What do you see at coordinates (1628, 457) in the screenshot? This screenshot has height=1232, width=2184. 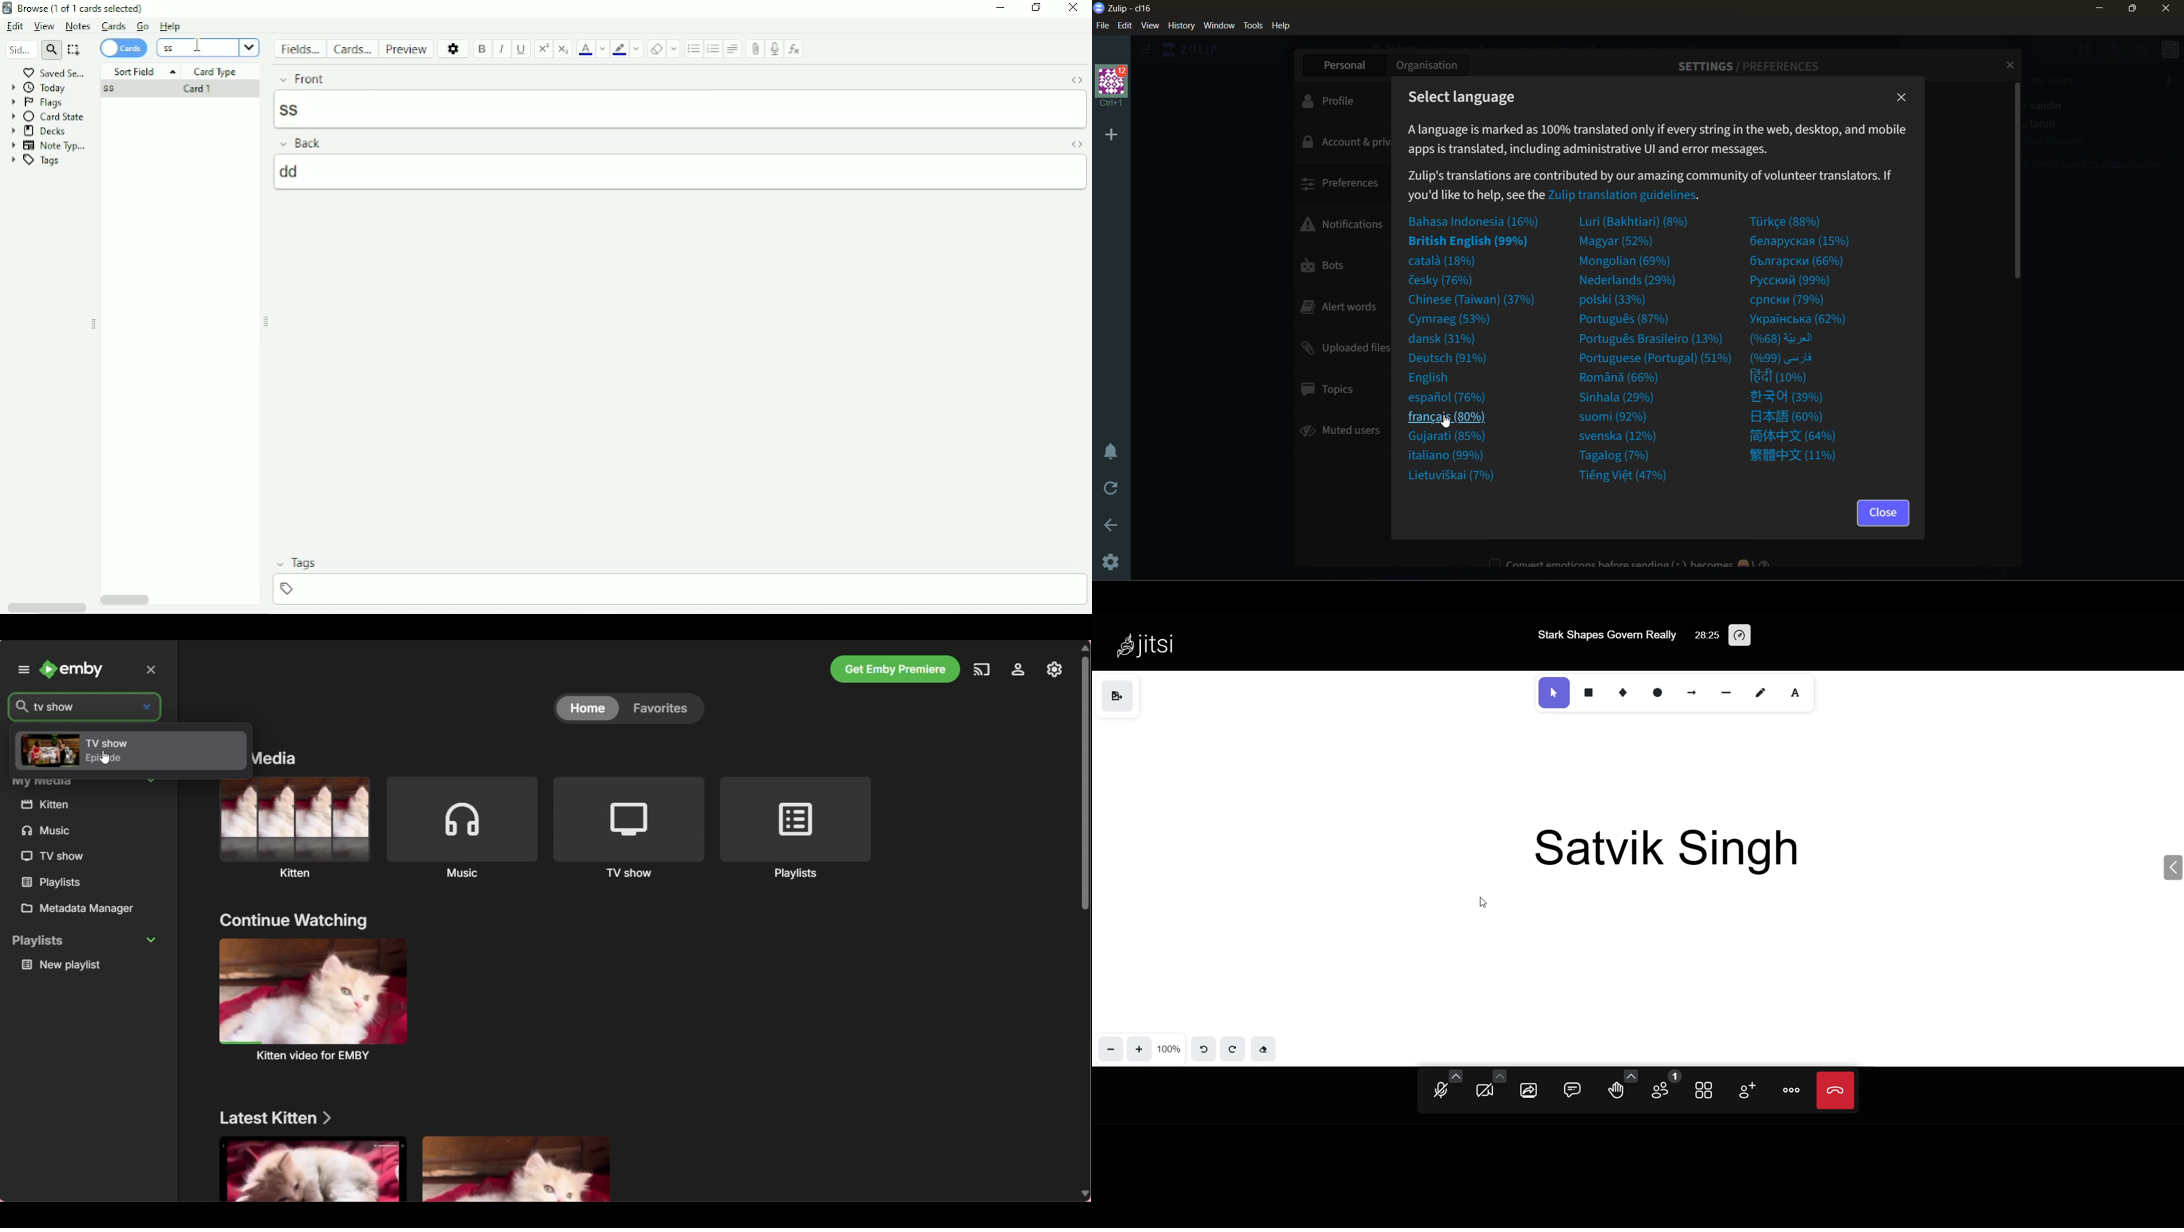 I see `tagalog` at bounding box center [1628, 457].